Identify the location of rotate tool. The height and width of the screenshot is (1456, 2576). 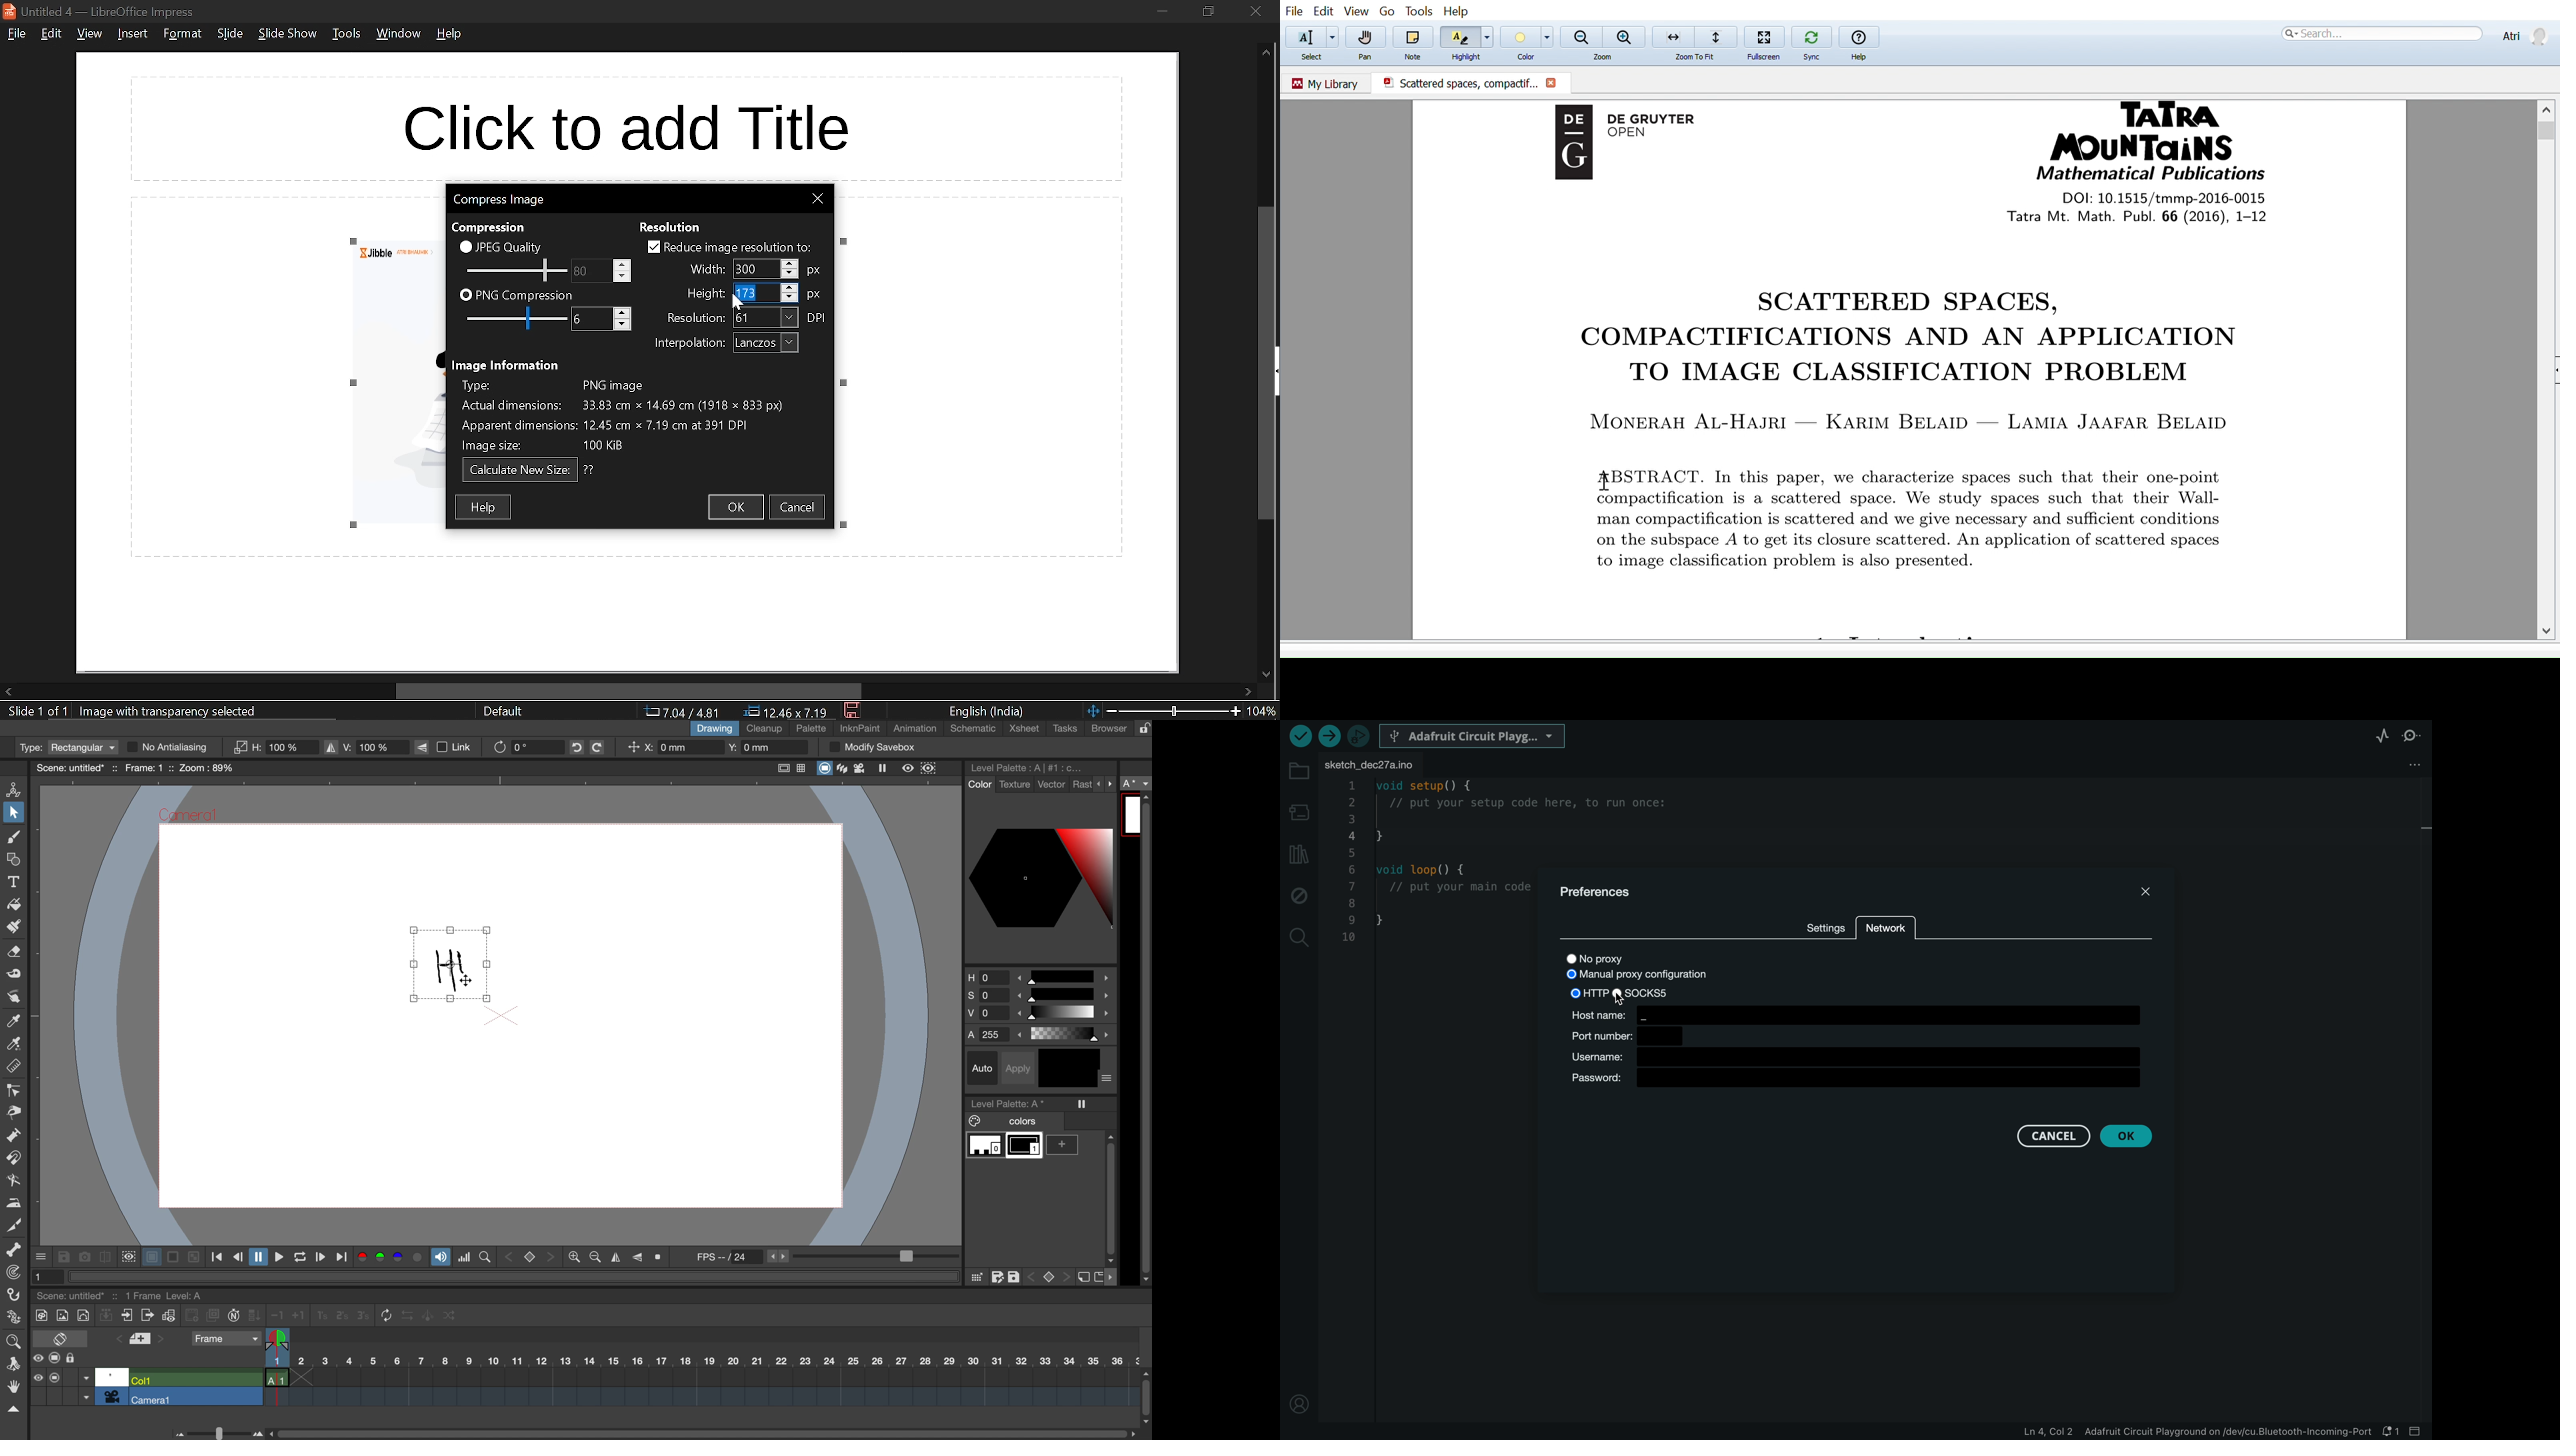
(10, 1362).